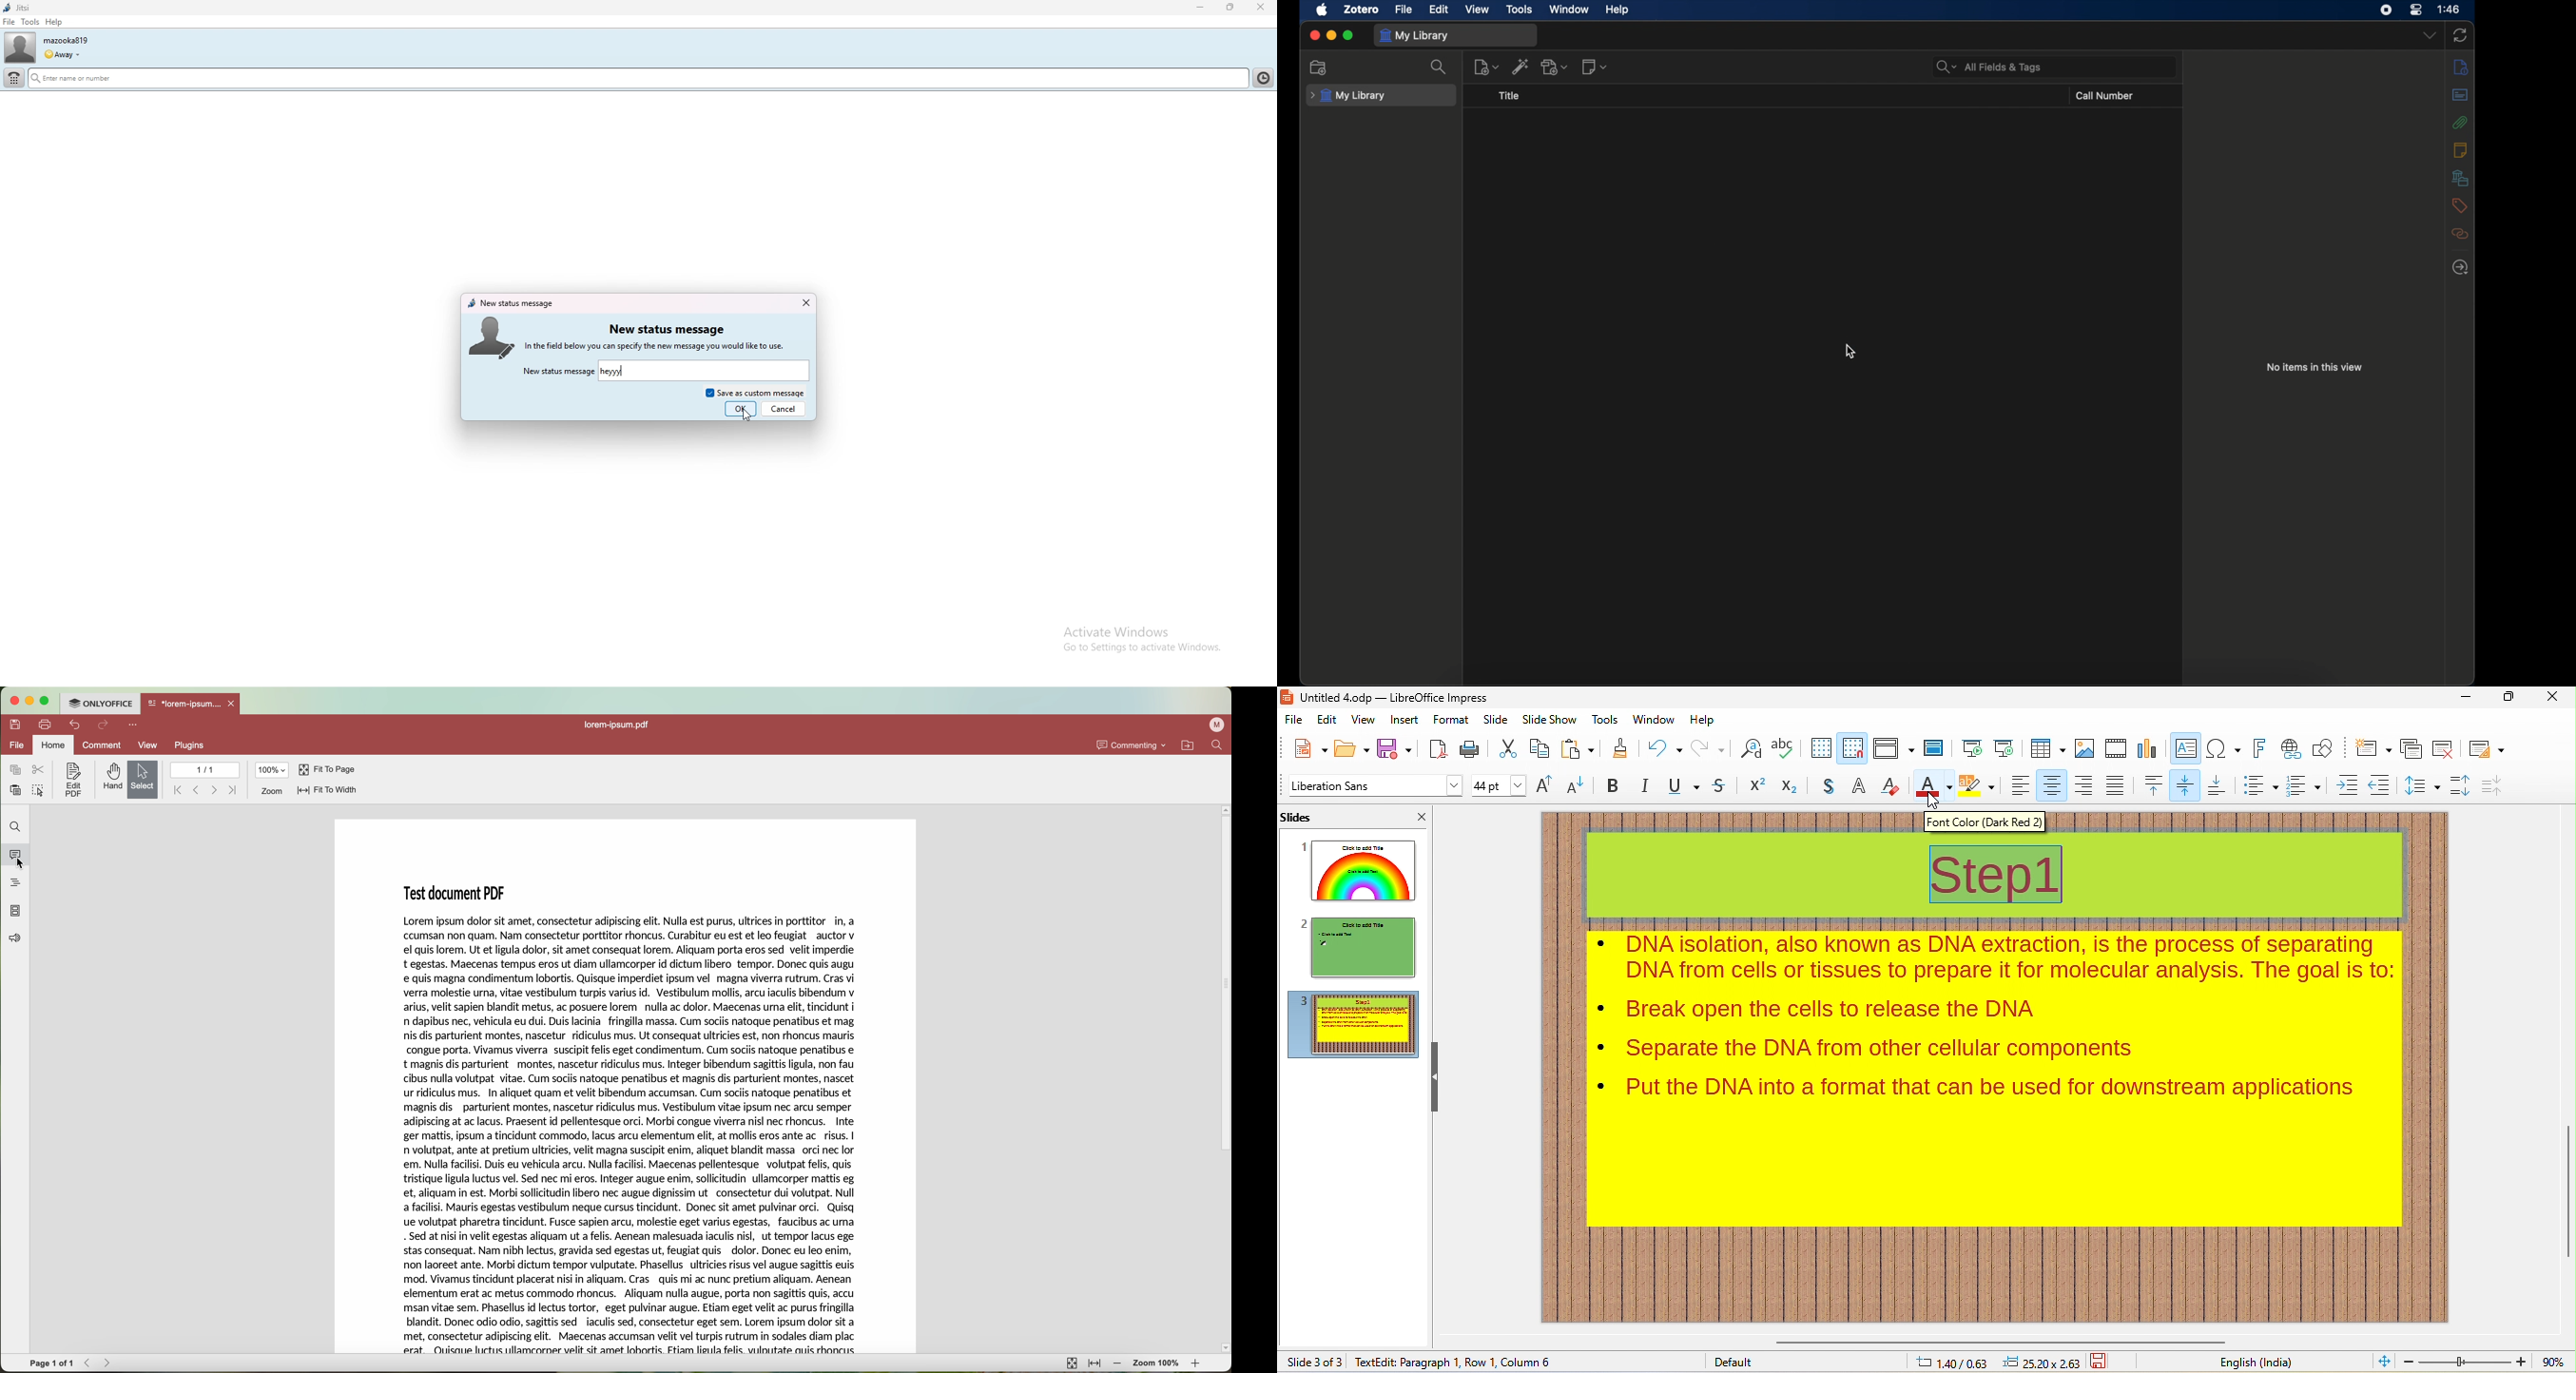  What do you see at coordinates (2555, 697) in the screenshot?
I see `close` at bounding box center [2555, 697].